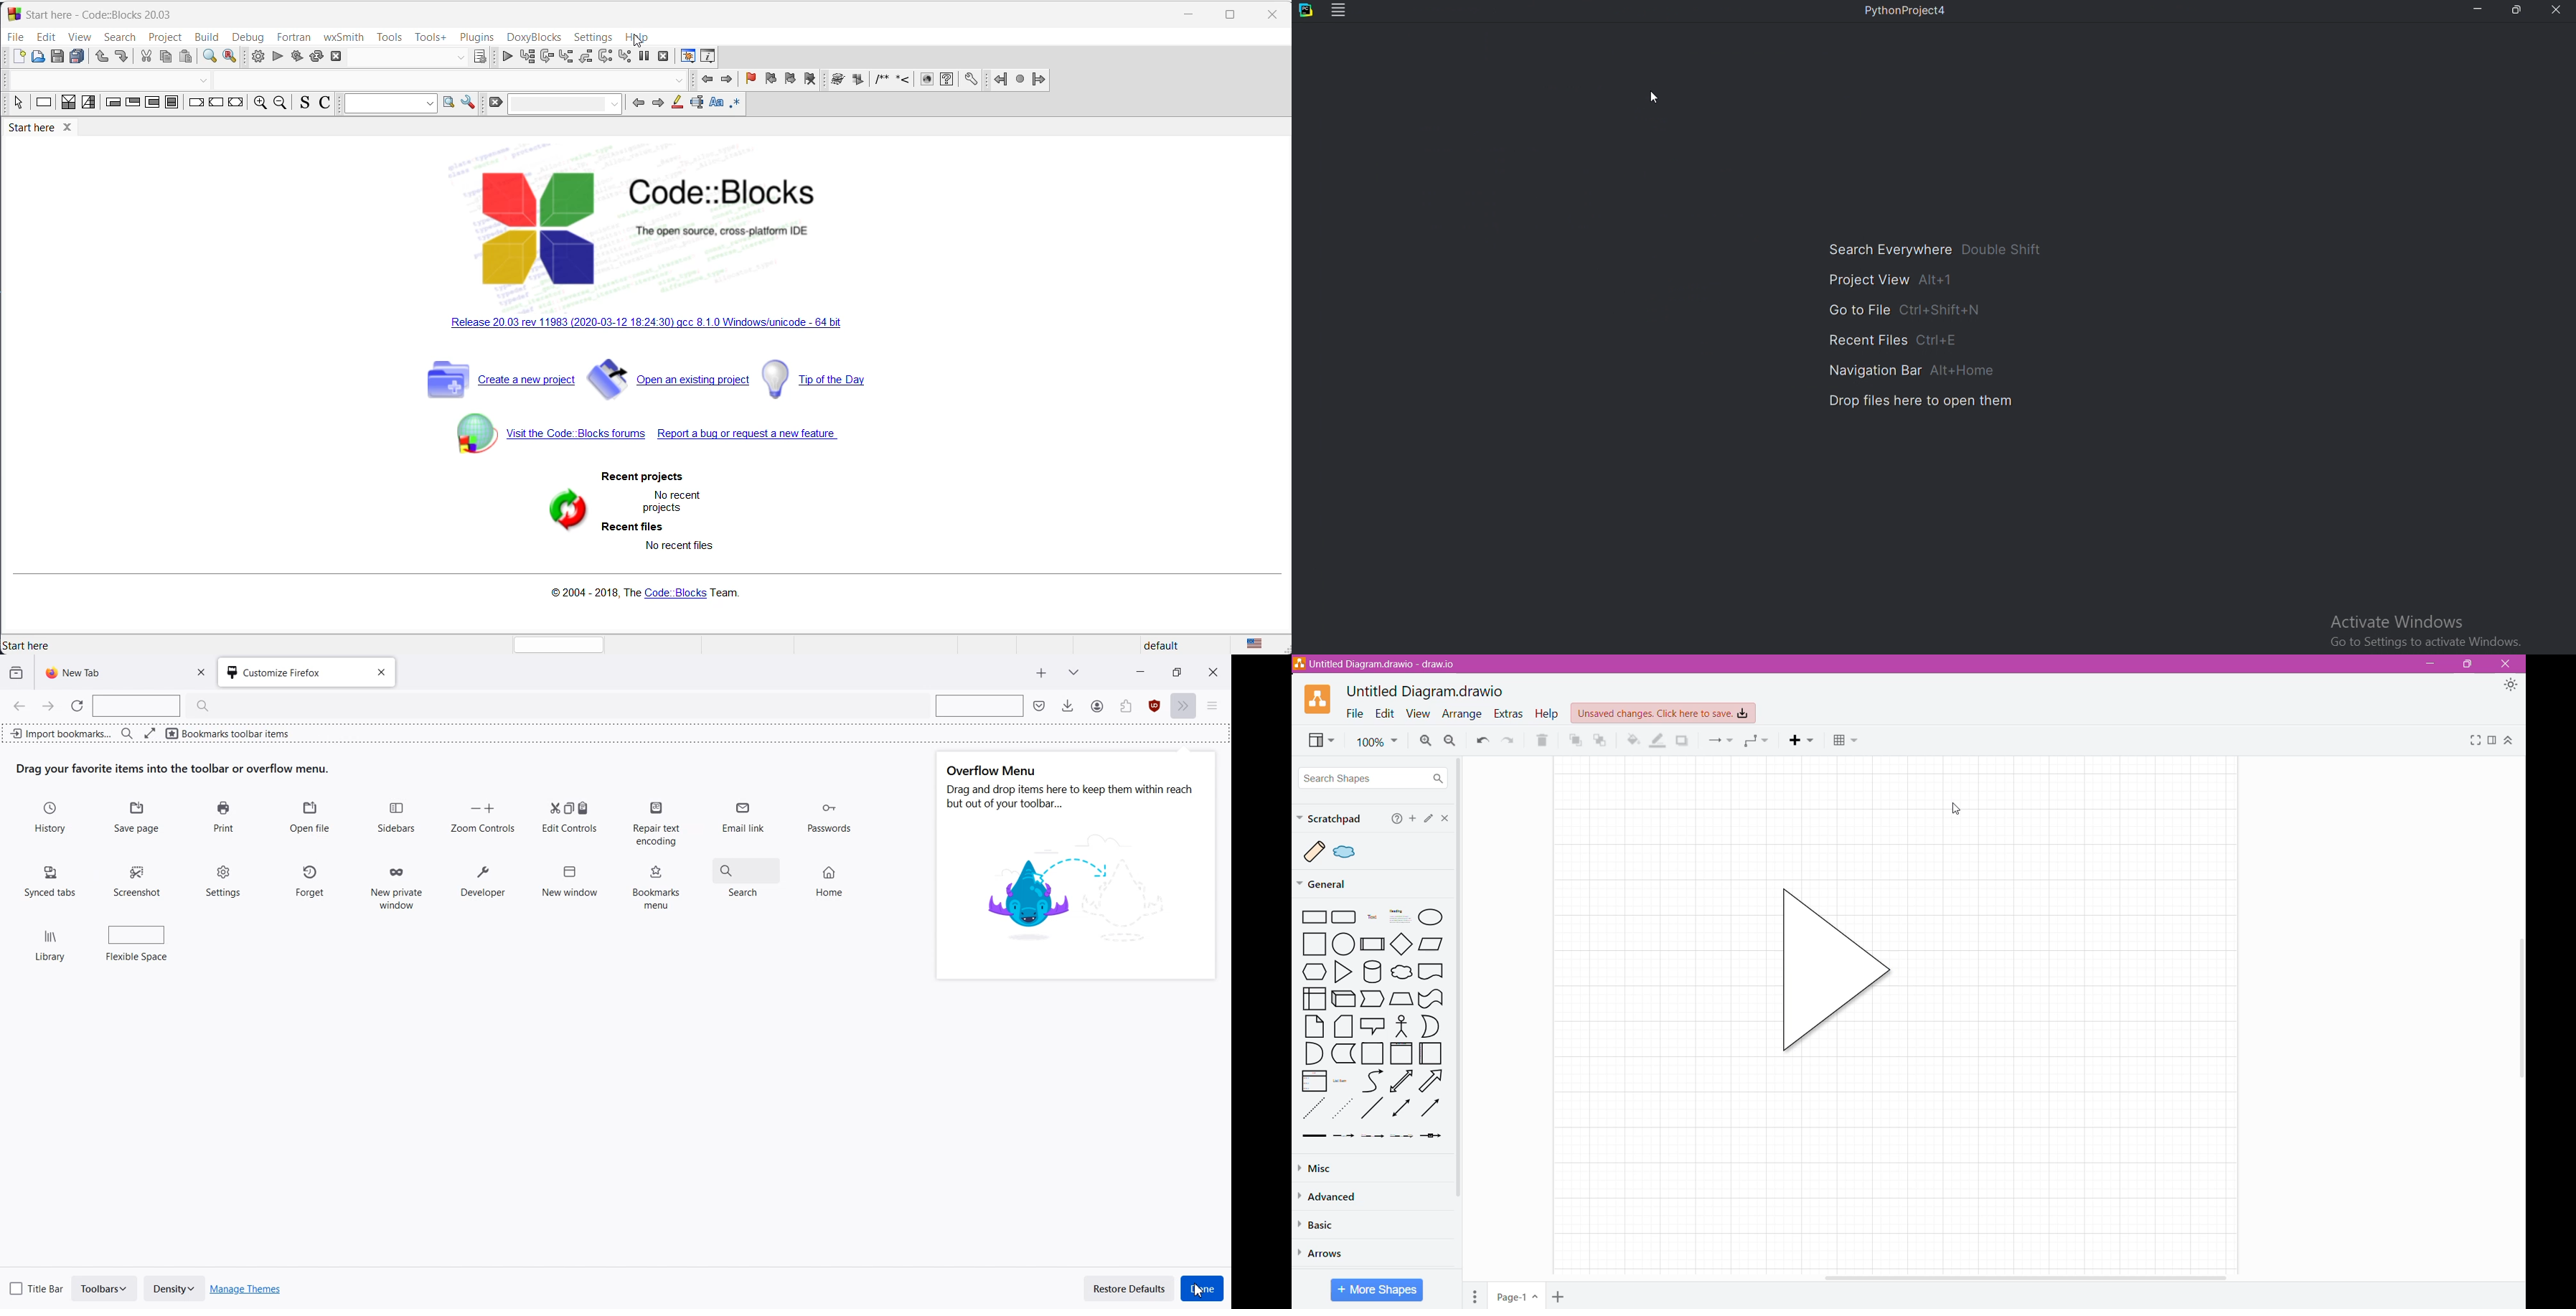  I want to click on Downloads, so click(1068, 705).